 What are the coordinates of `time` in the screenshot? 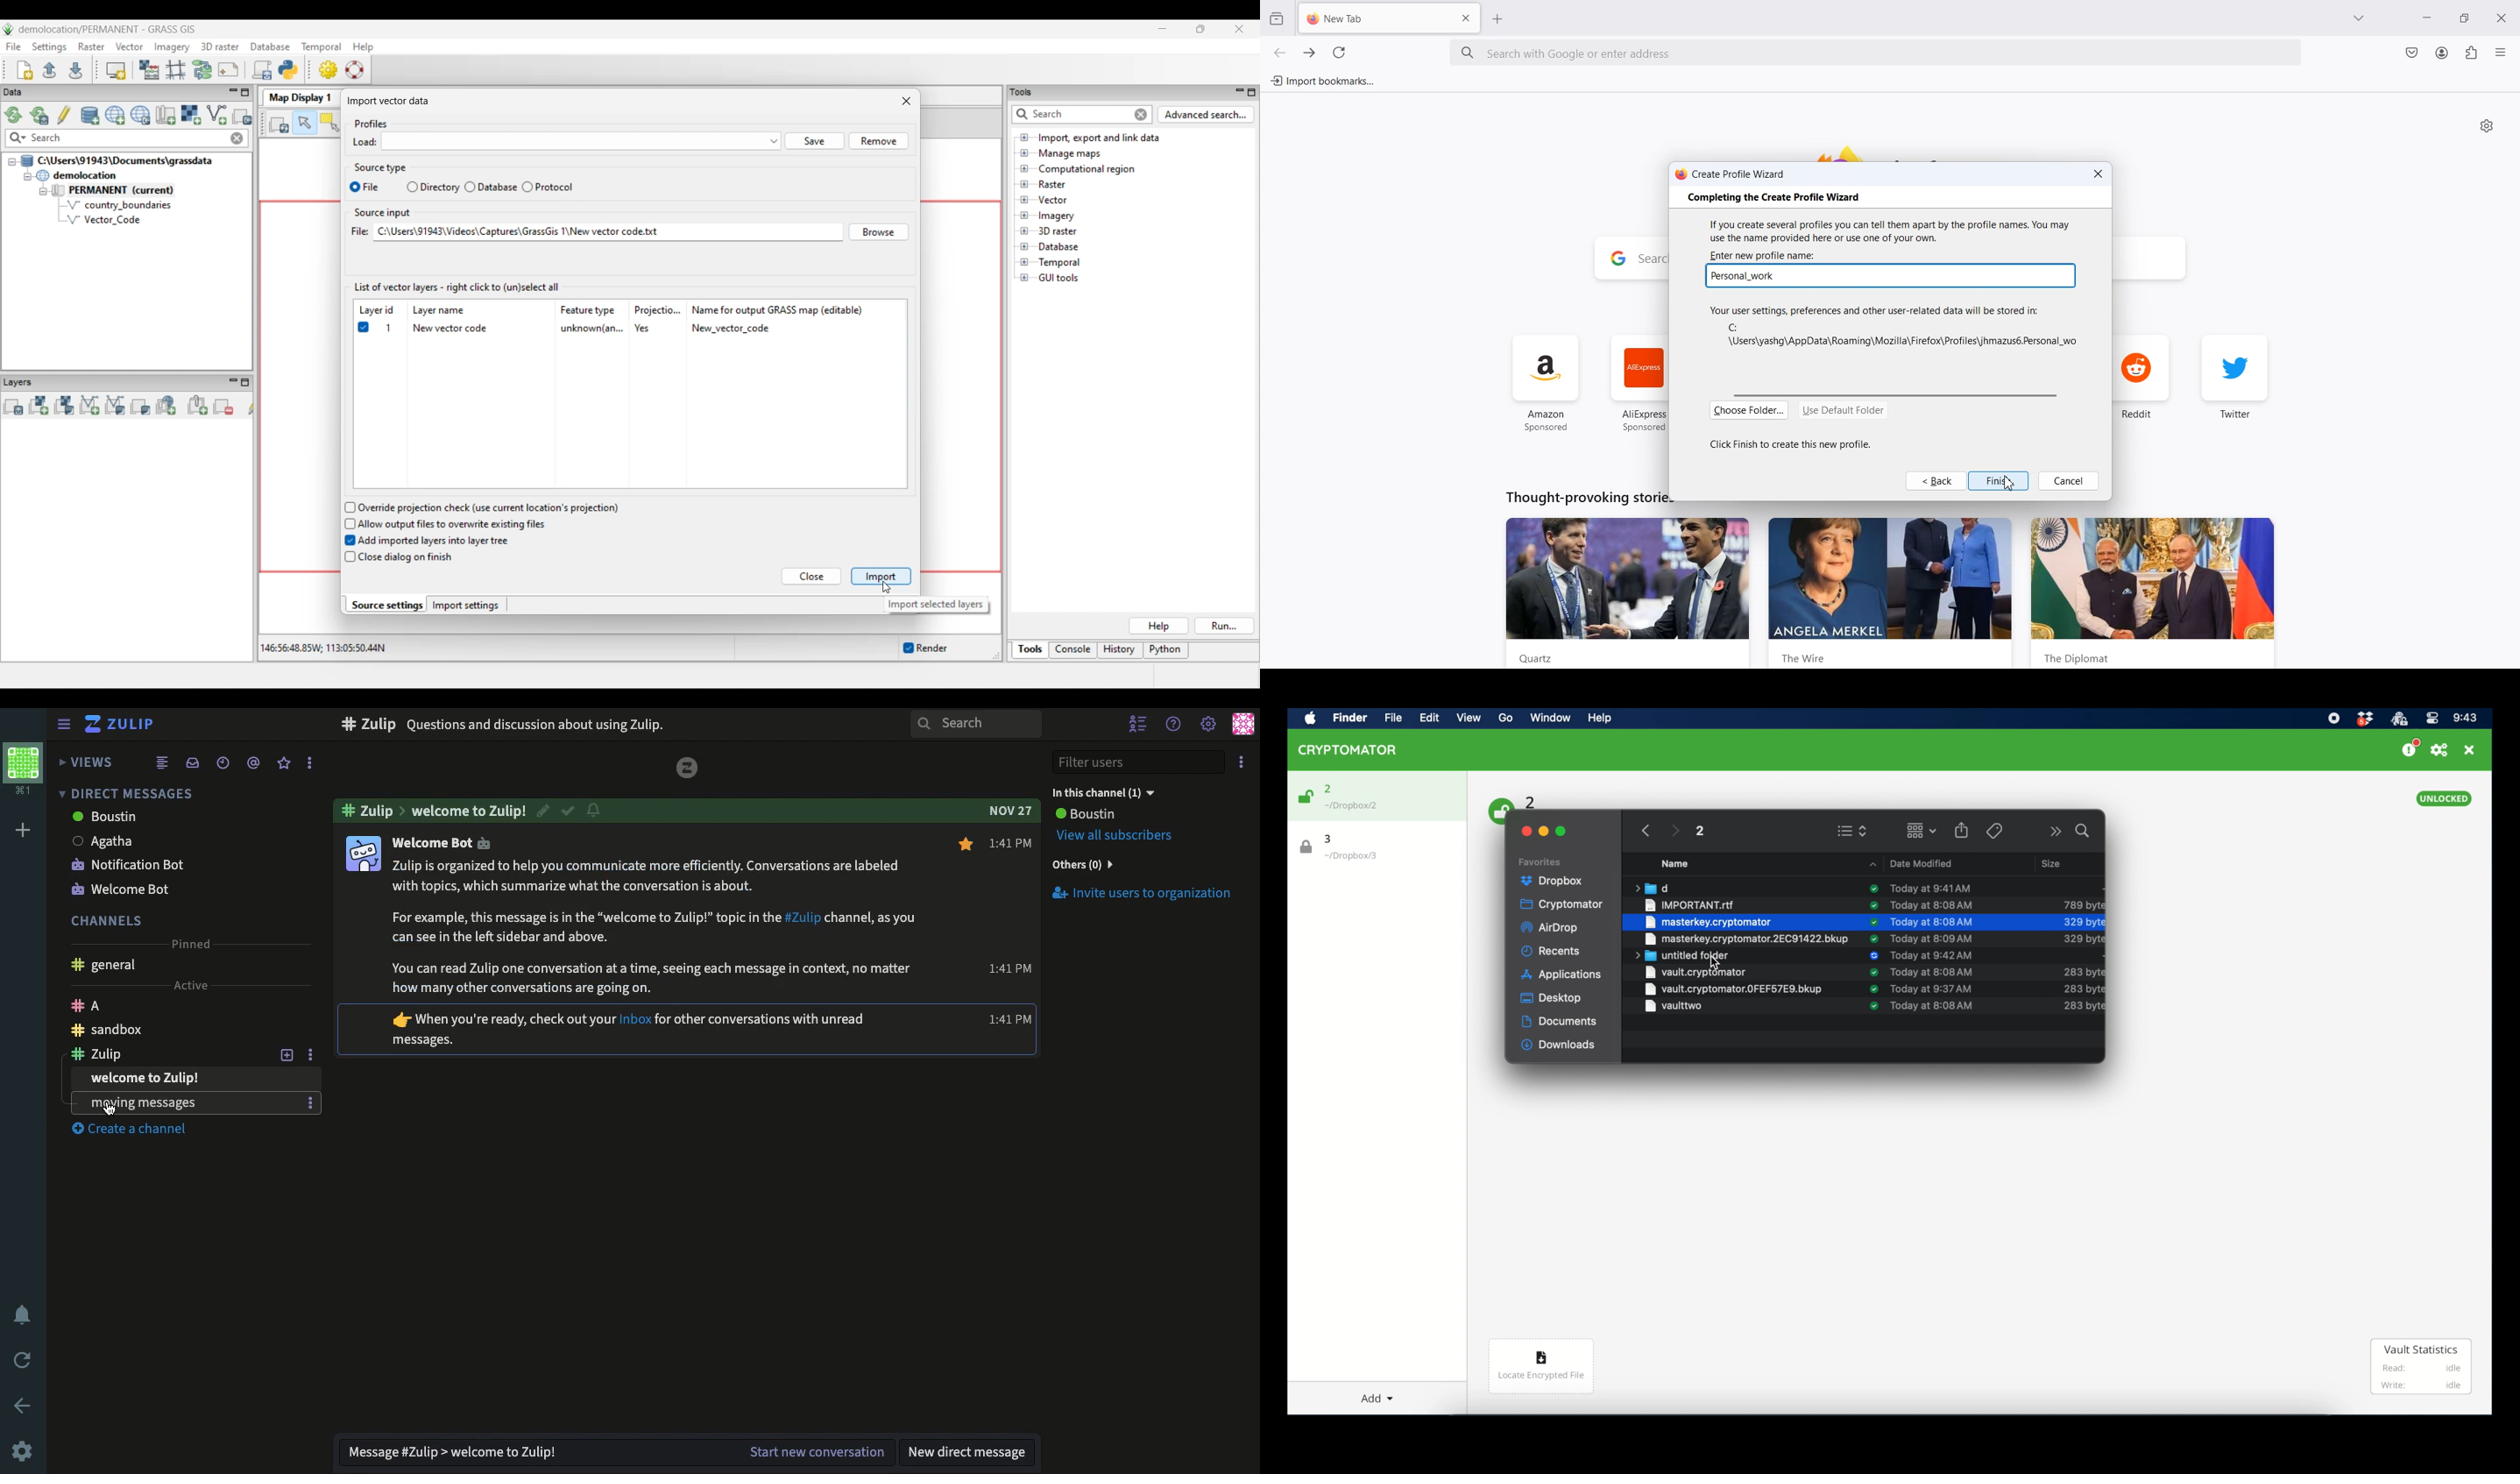 It's located at (1010, 968).